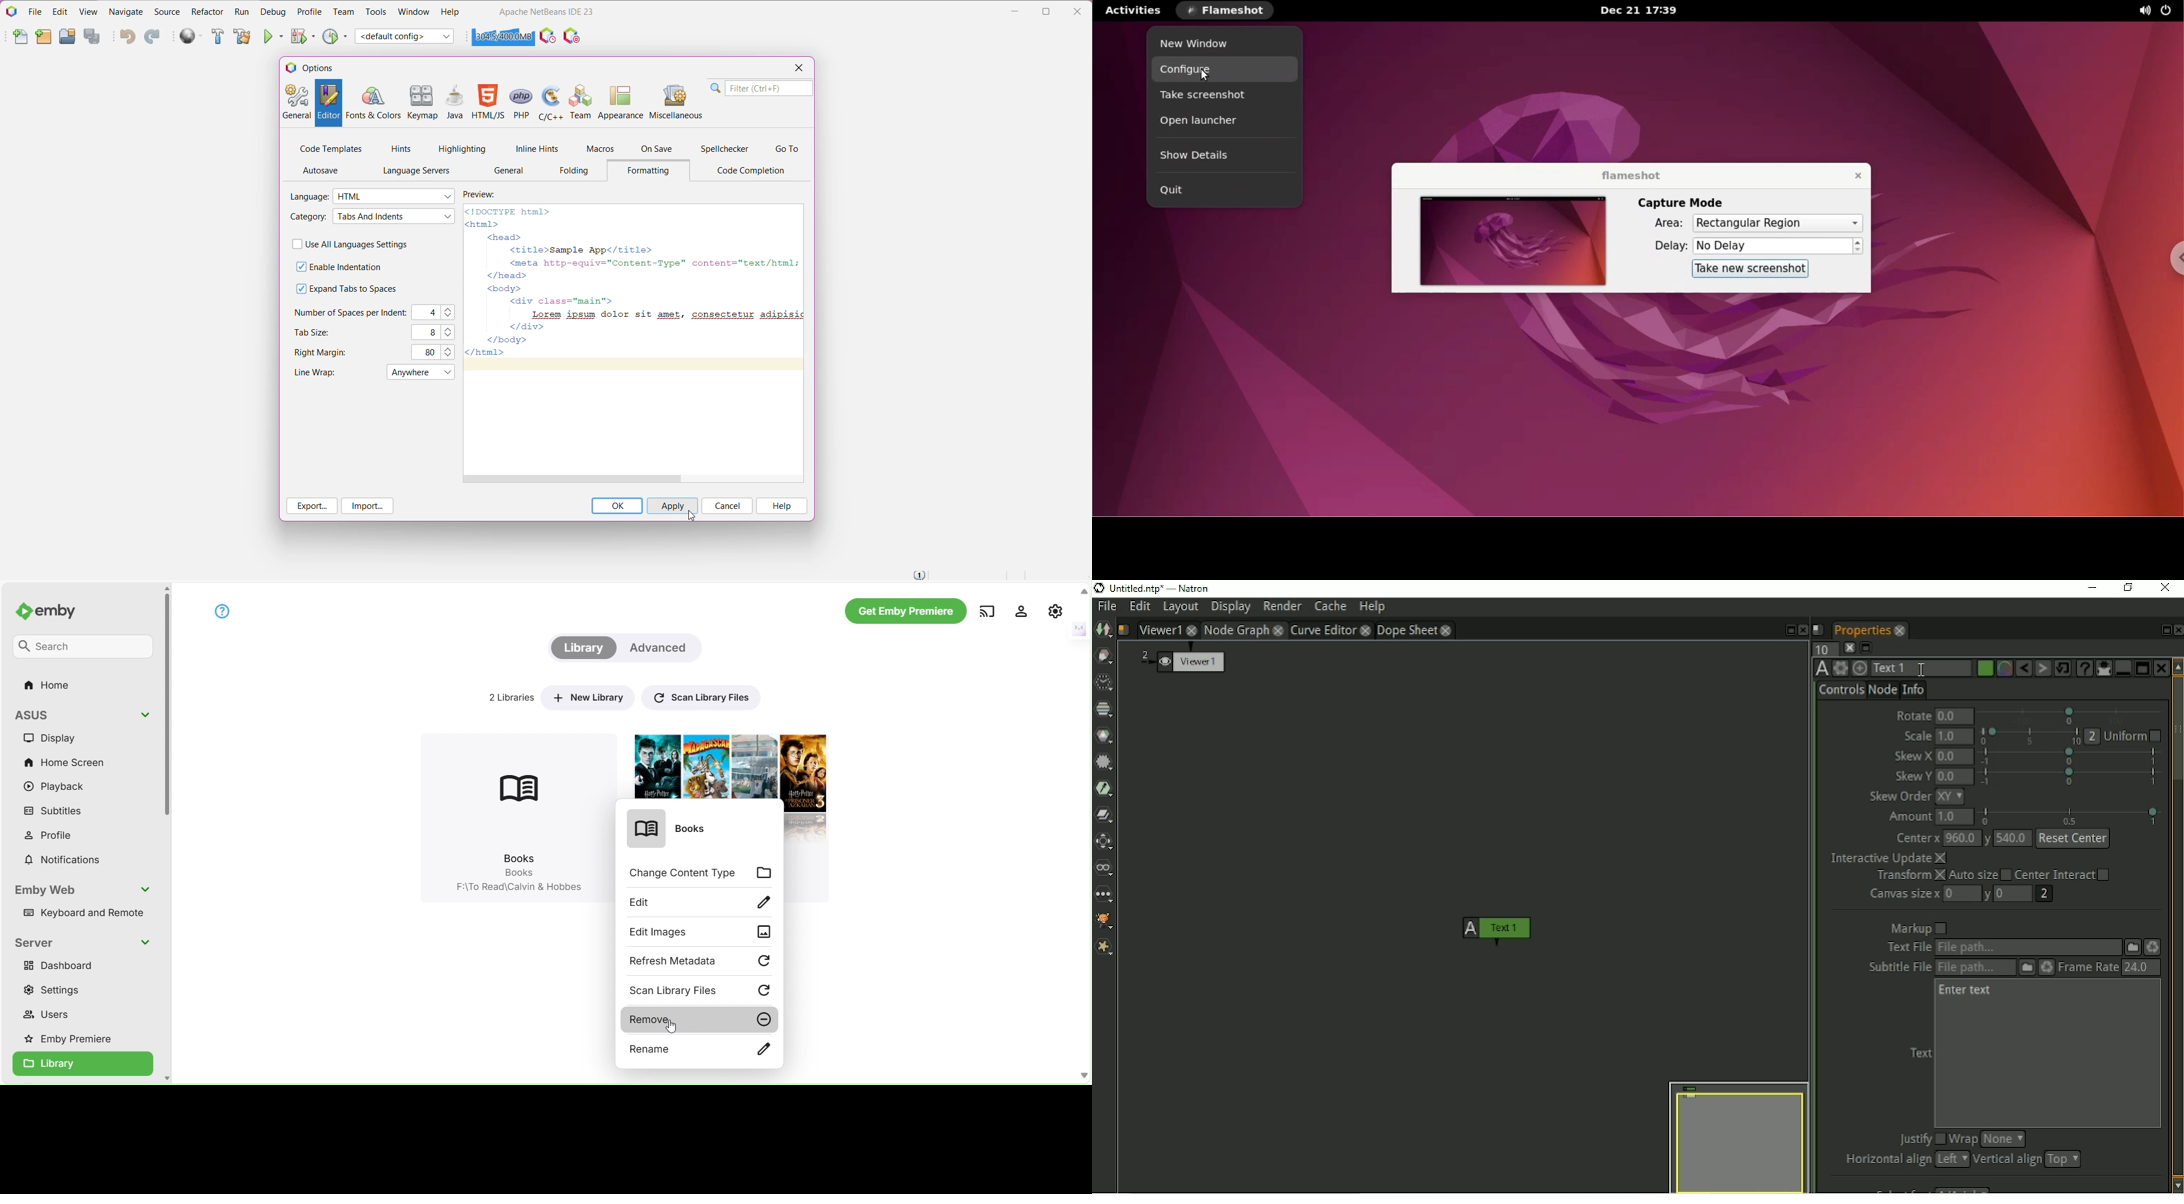  Describe the element at coordinates (393, 217) in the screenshot. I see `Select required Category` at that location.